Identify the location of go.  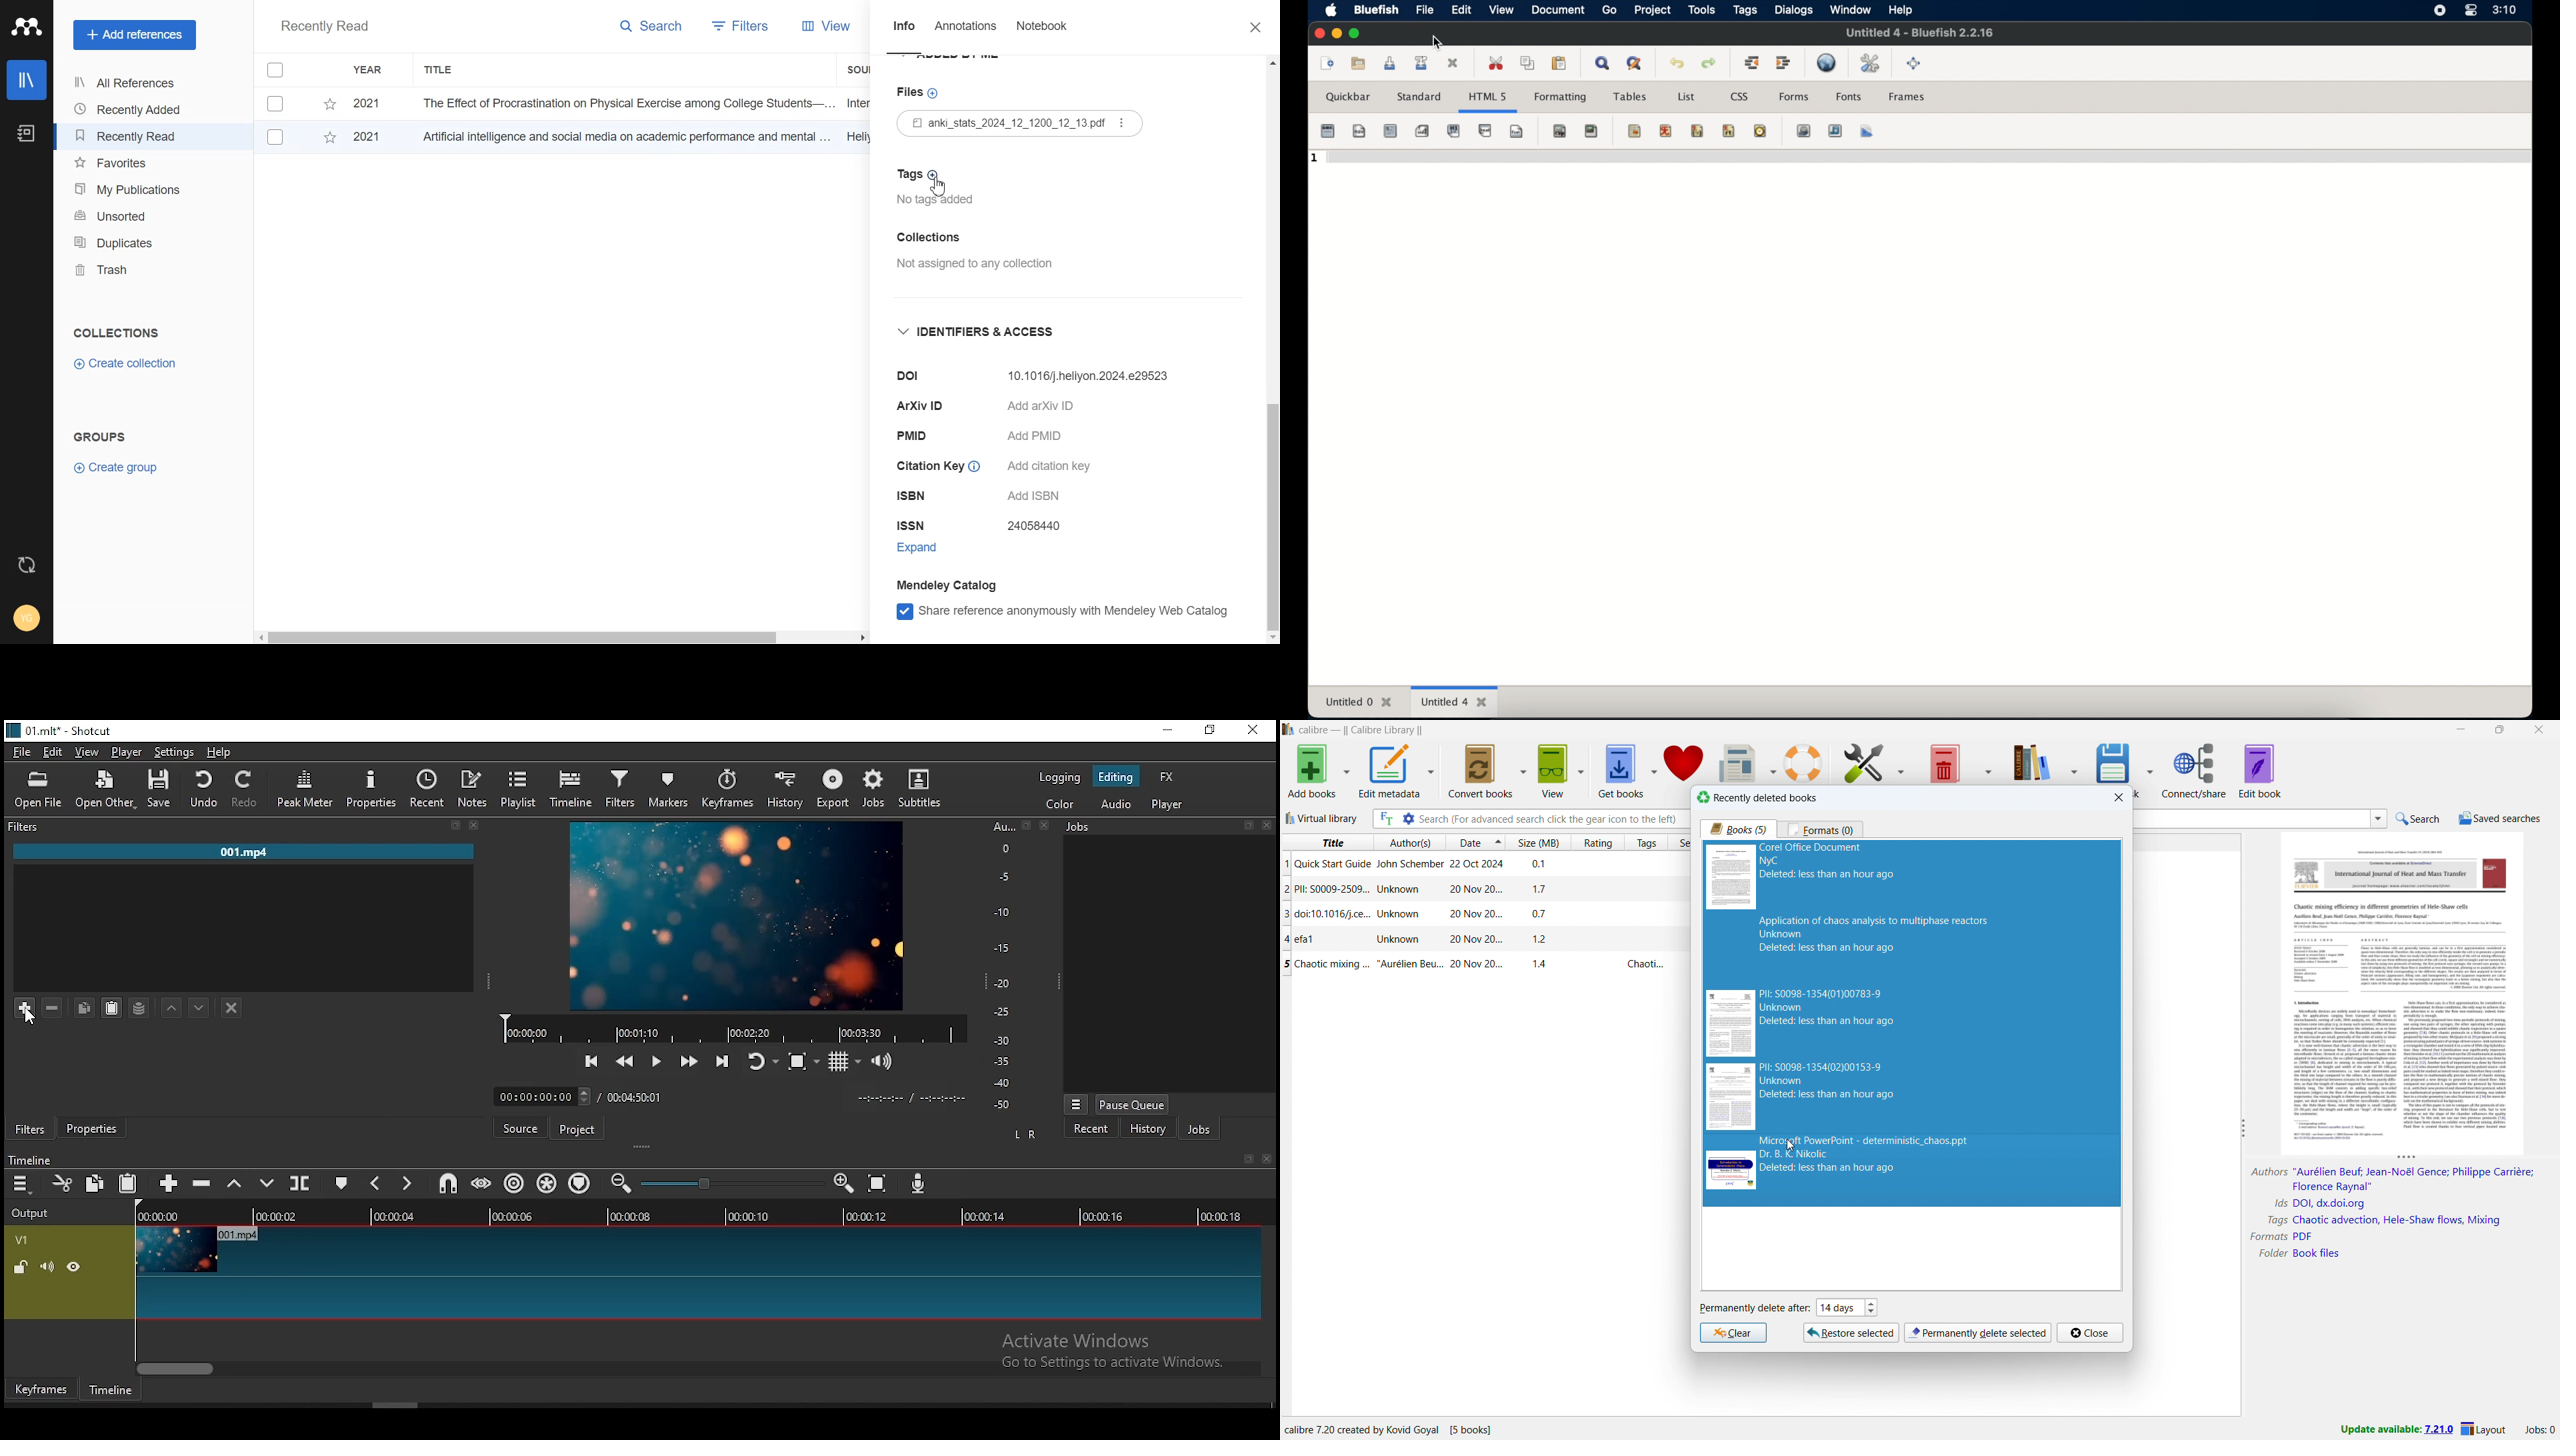
(1609, 11).